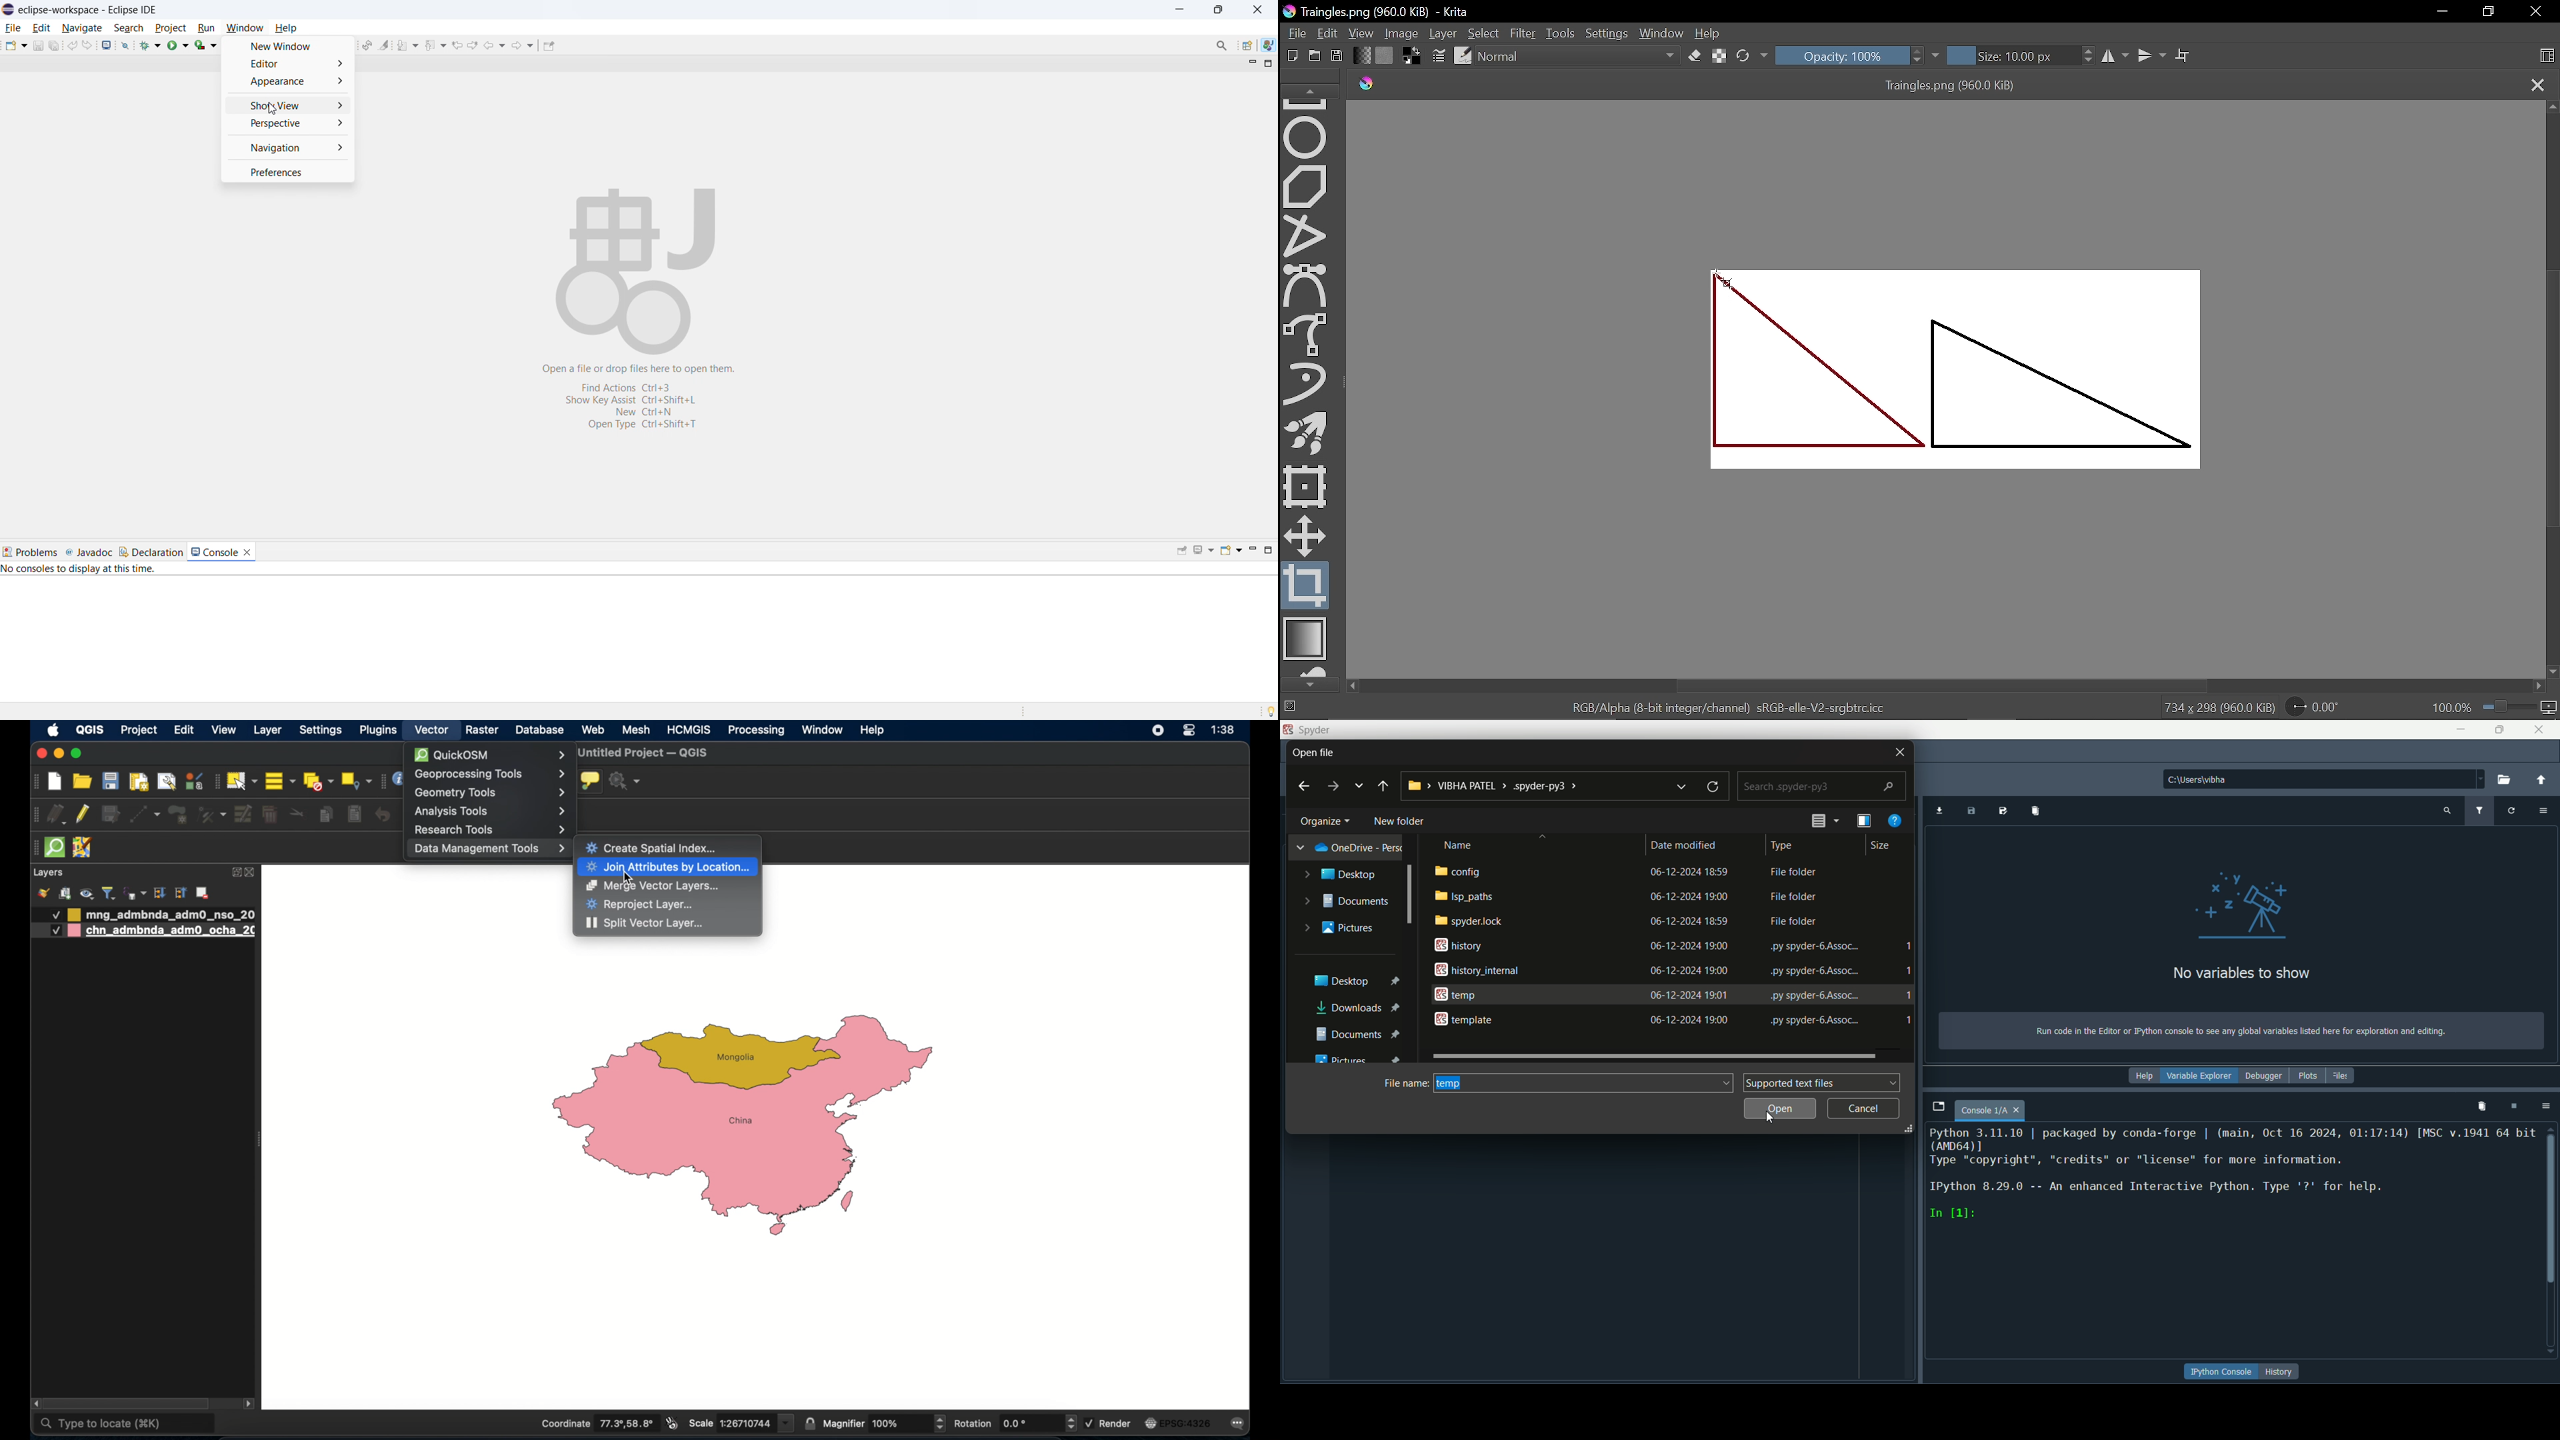  What do you see at coordinates (1823, 1082) in the screenshot?
I see `supported text files` at bounding box center [1823, 1082].